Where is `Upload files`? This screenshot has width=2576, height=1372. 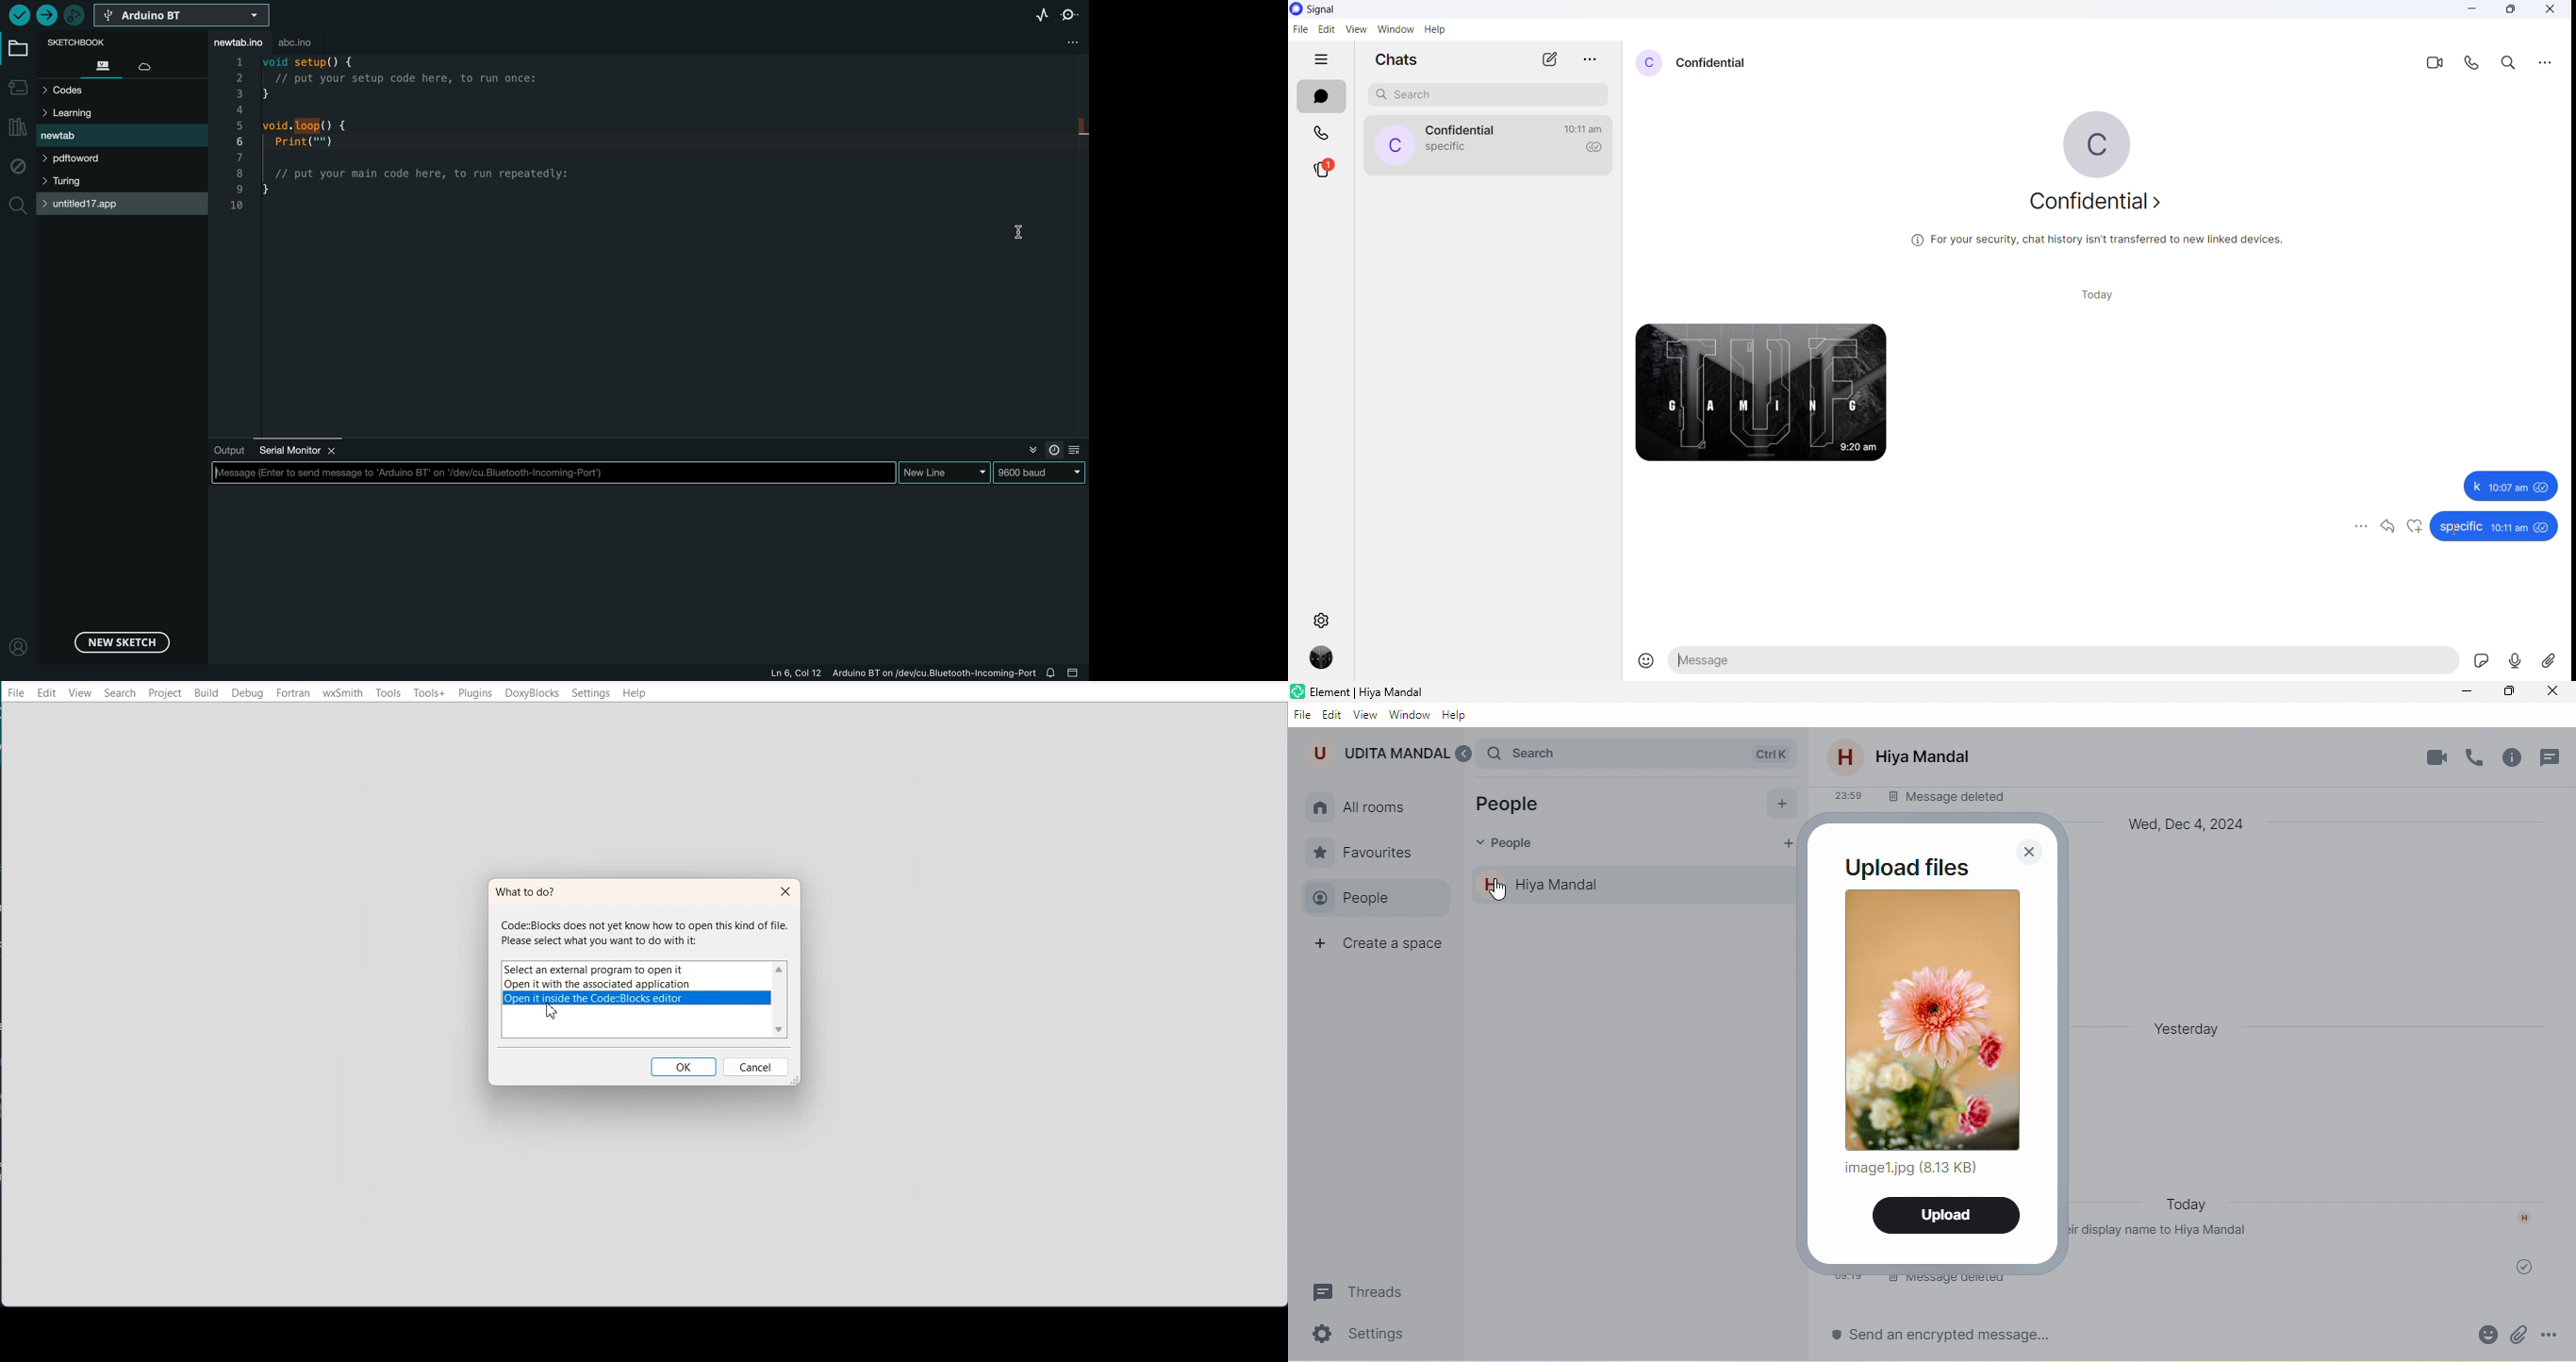
Upload files is located at coordinates (1907, 868).